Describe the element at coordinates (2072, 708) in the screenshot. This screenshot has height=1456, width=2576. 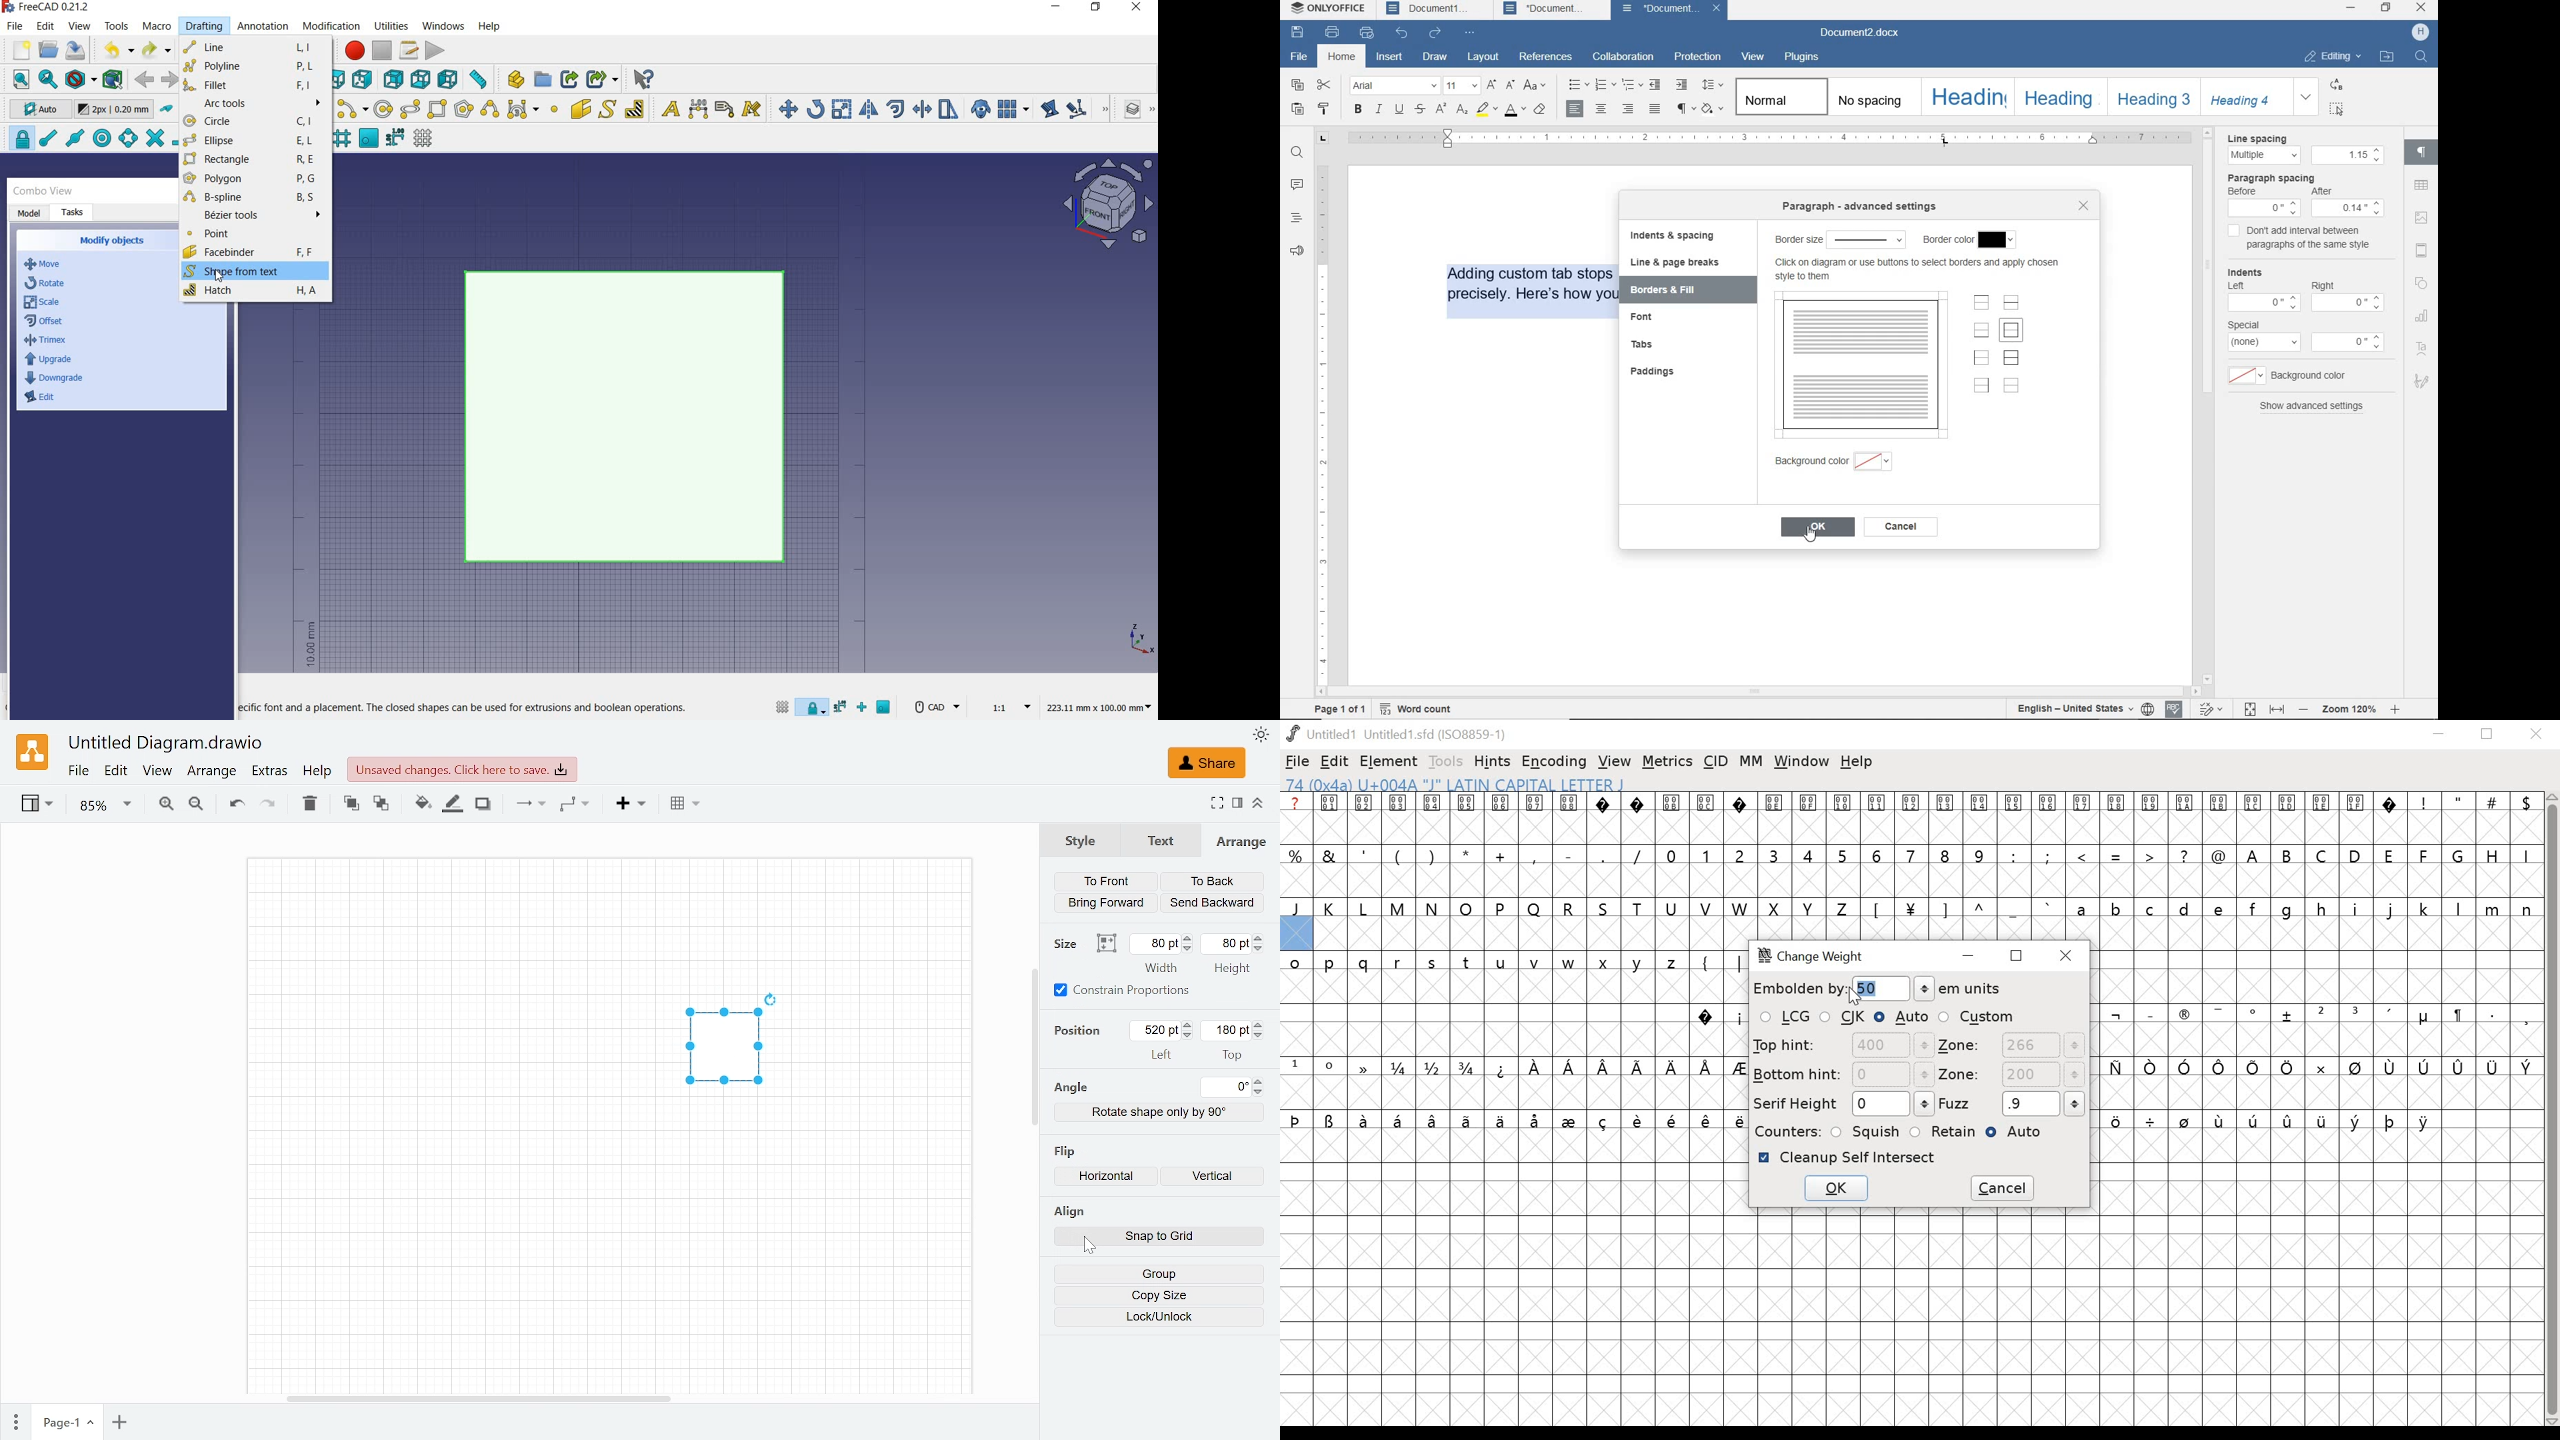
I see `track changes` at that location.